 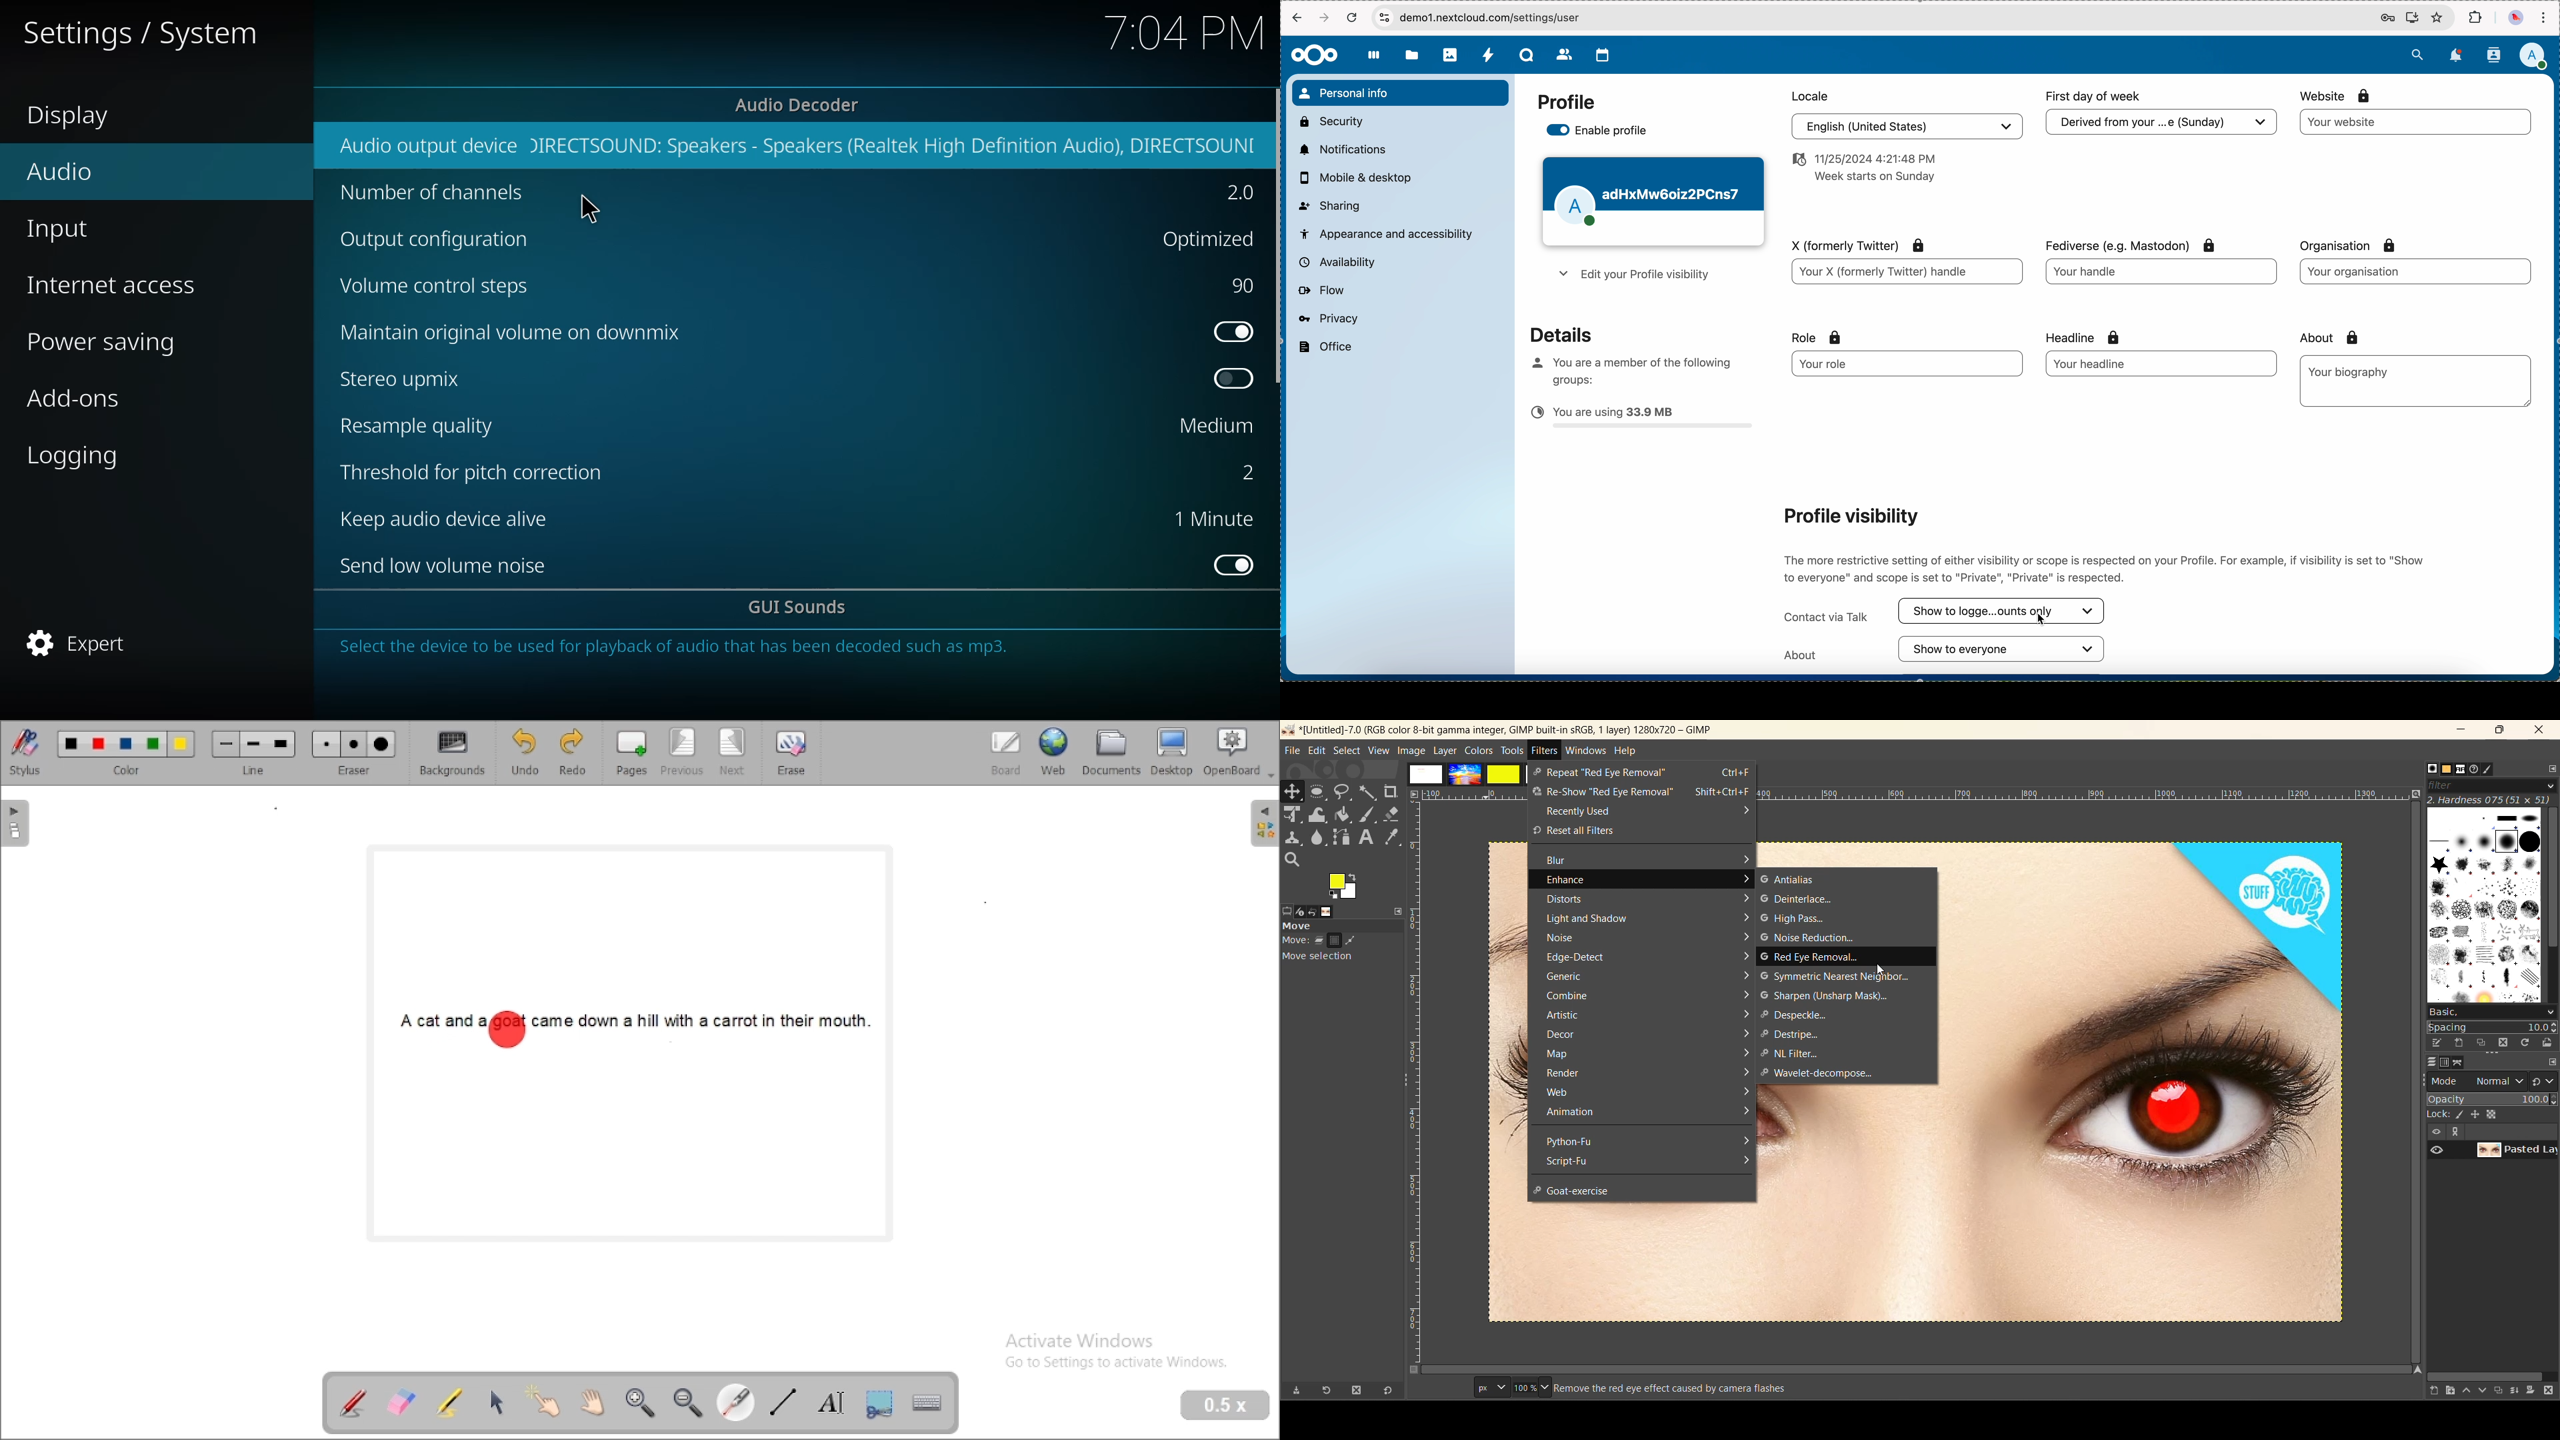 What do you see at coordinates (1331, 911) in the screenshot?
I see `images` at bounding box center [1331, 911].